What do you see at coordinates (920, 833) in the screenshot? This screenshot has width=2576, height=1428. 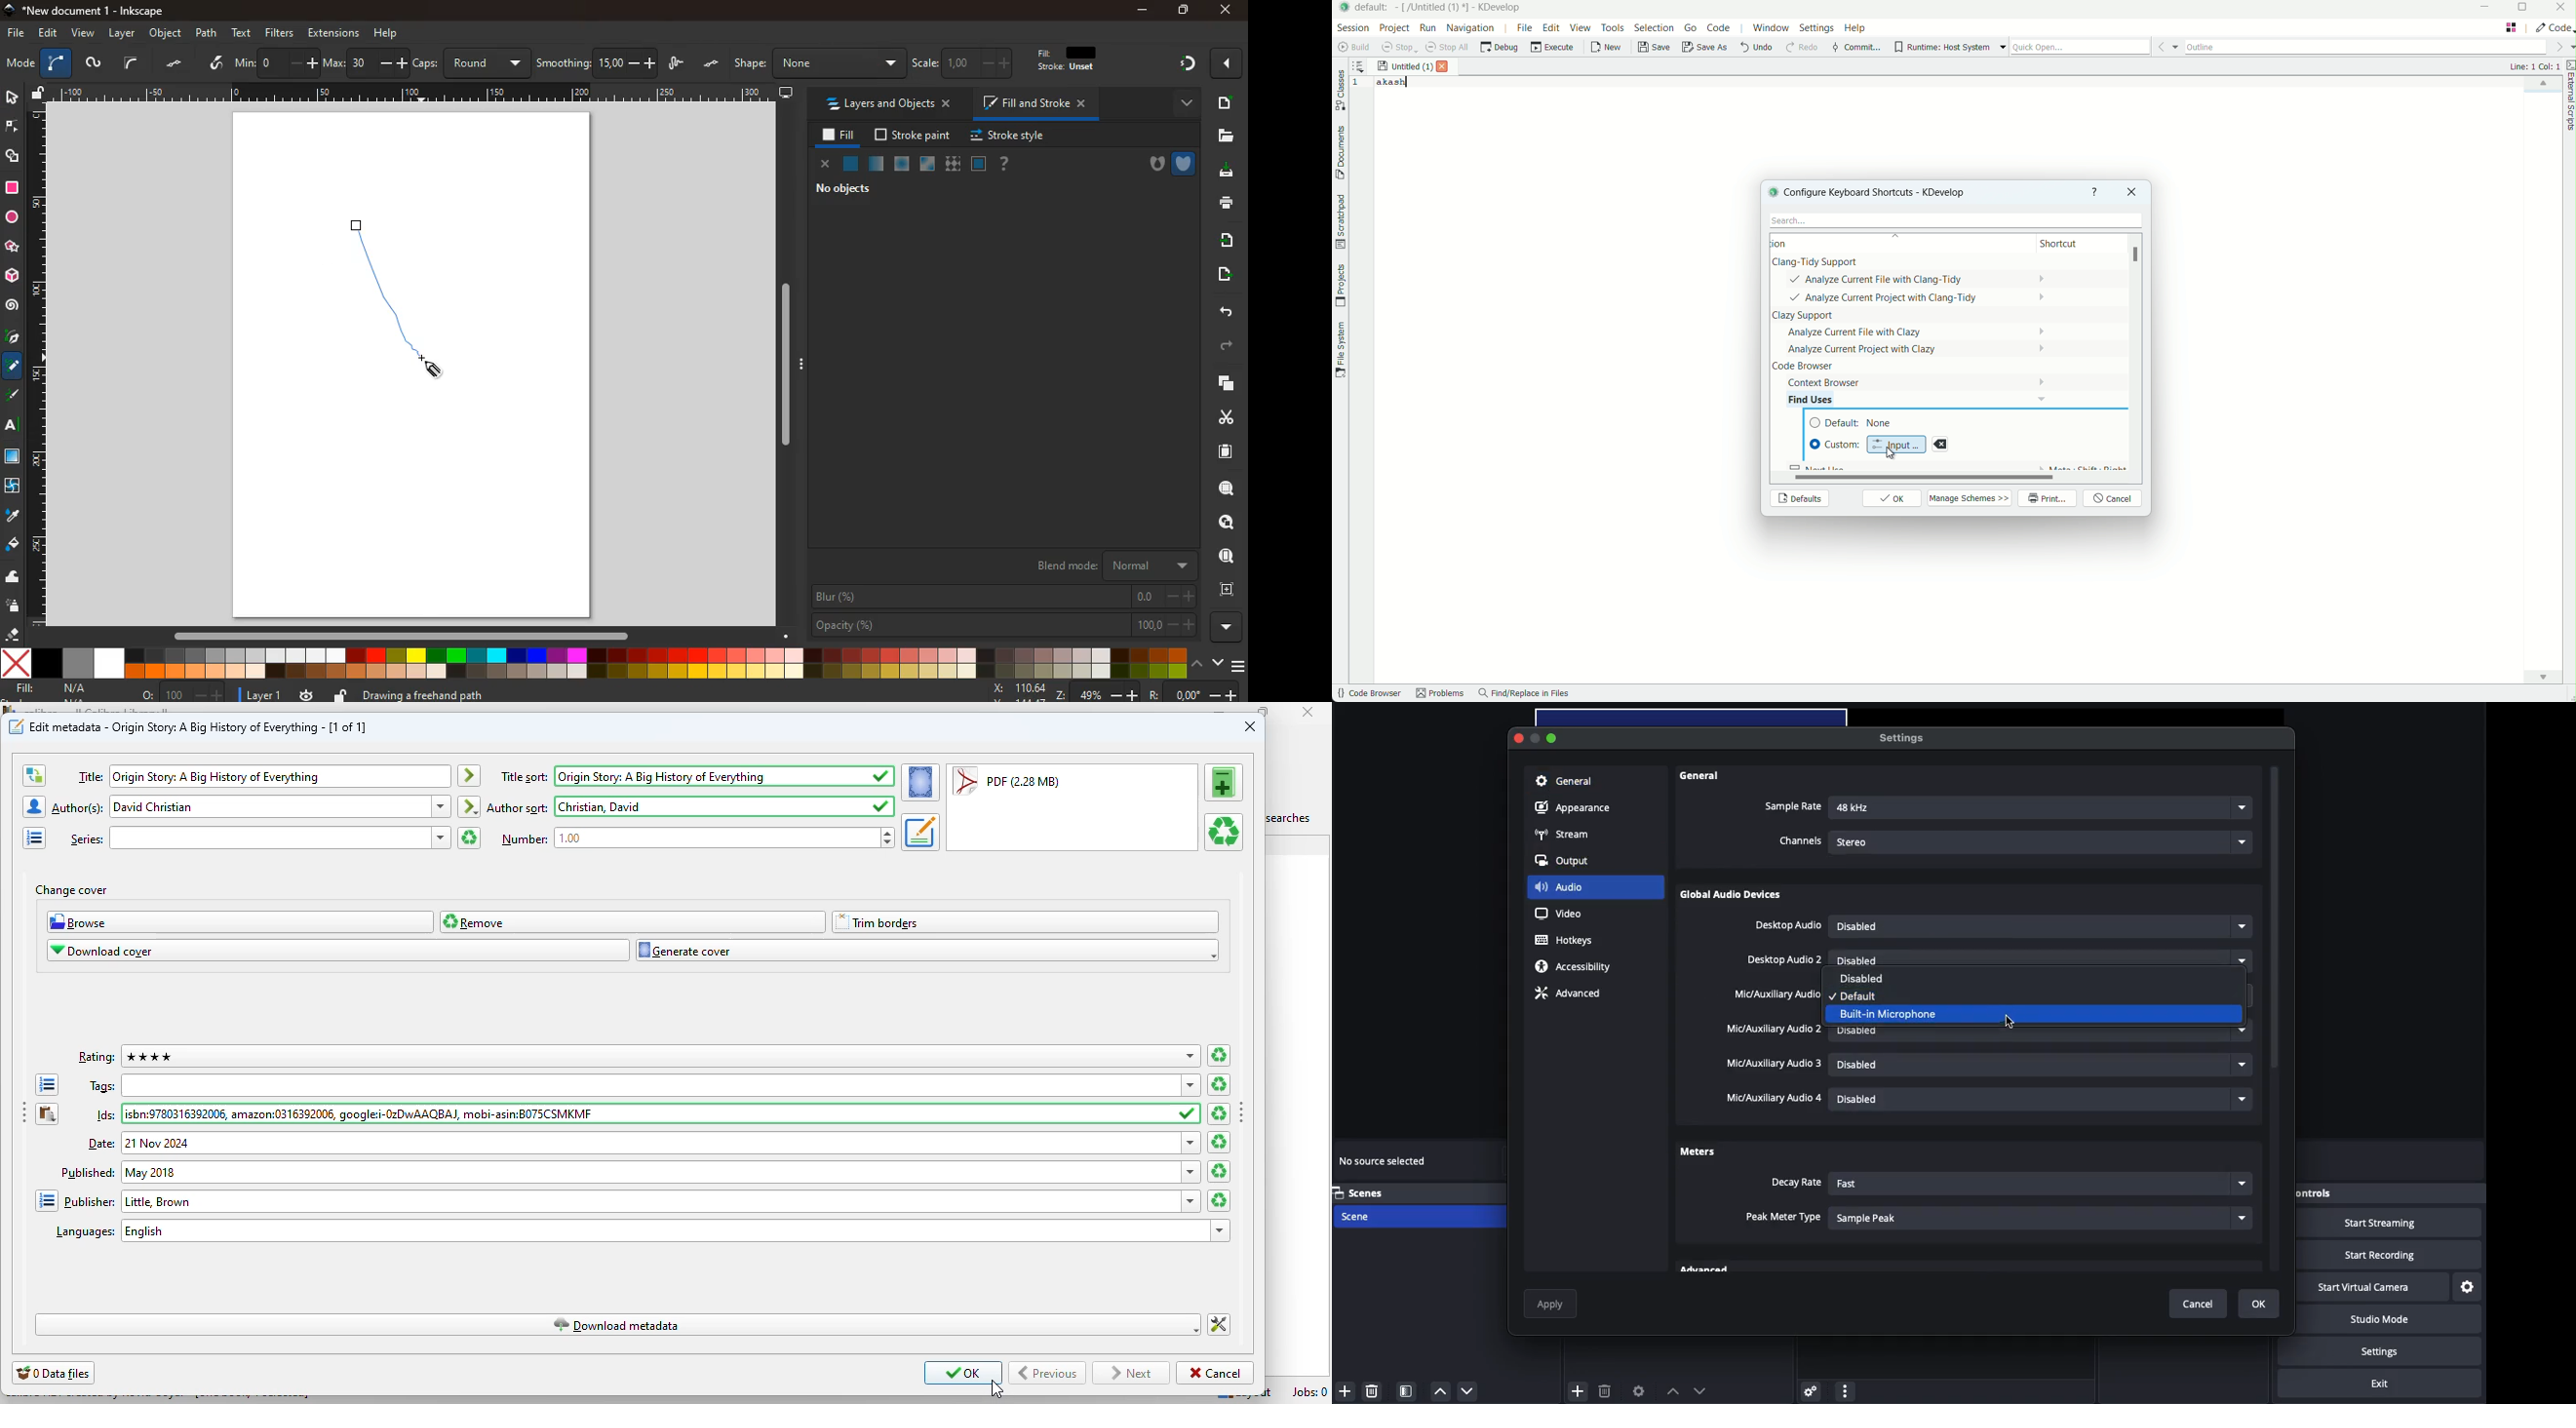 I see `set the metadata of the book from the selected format` at bounding box center [920, 833].